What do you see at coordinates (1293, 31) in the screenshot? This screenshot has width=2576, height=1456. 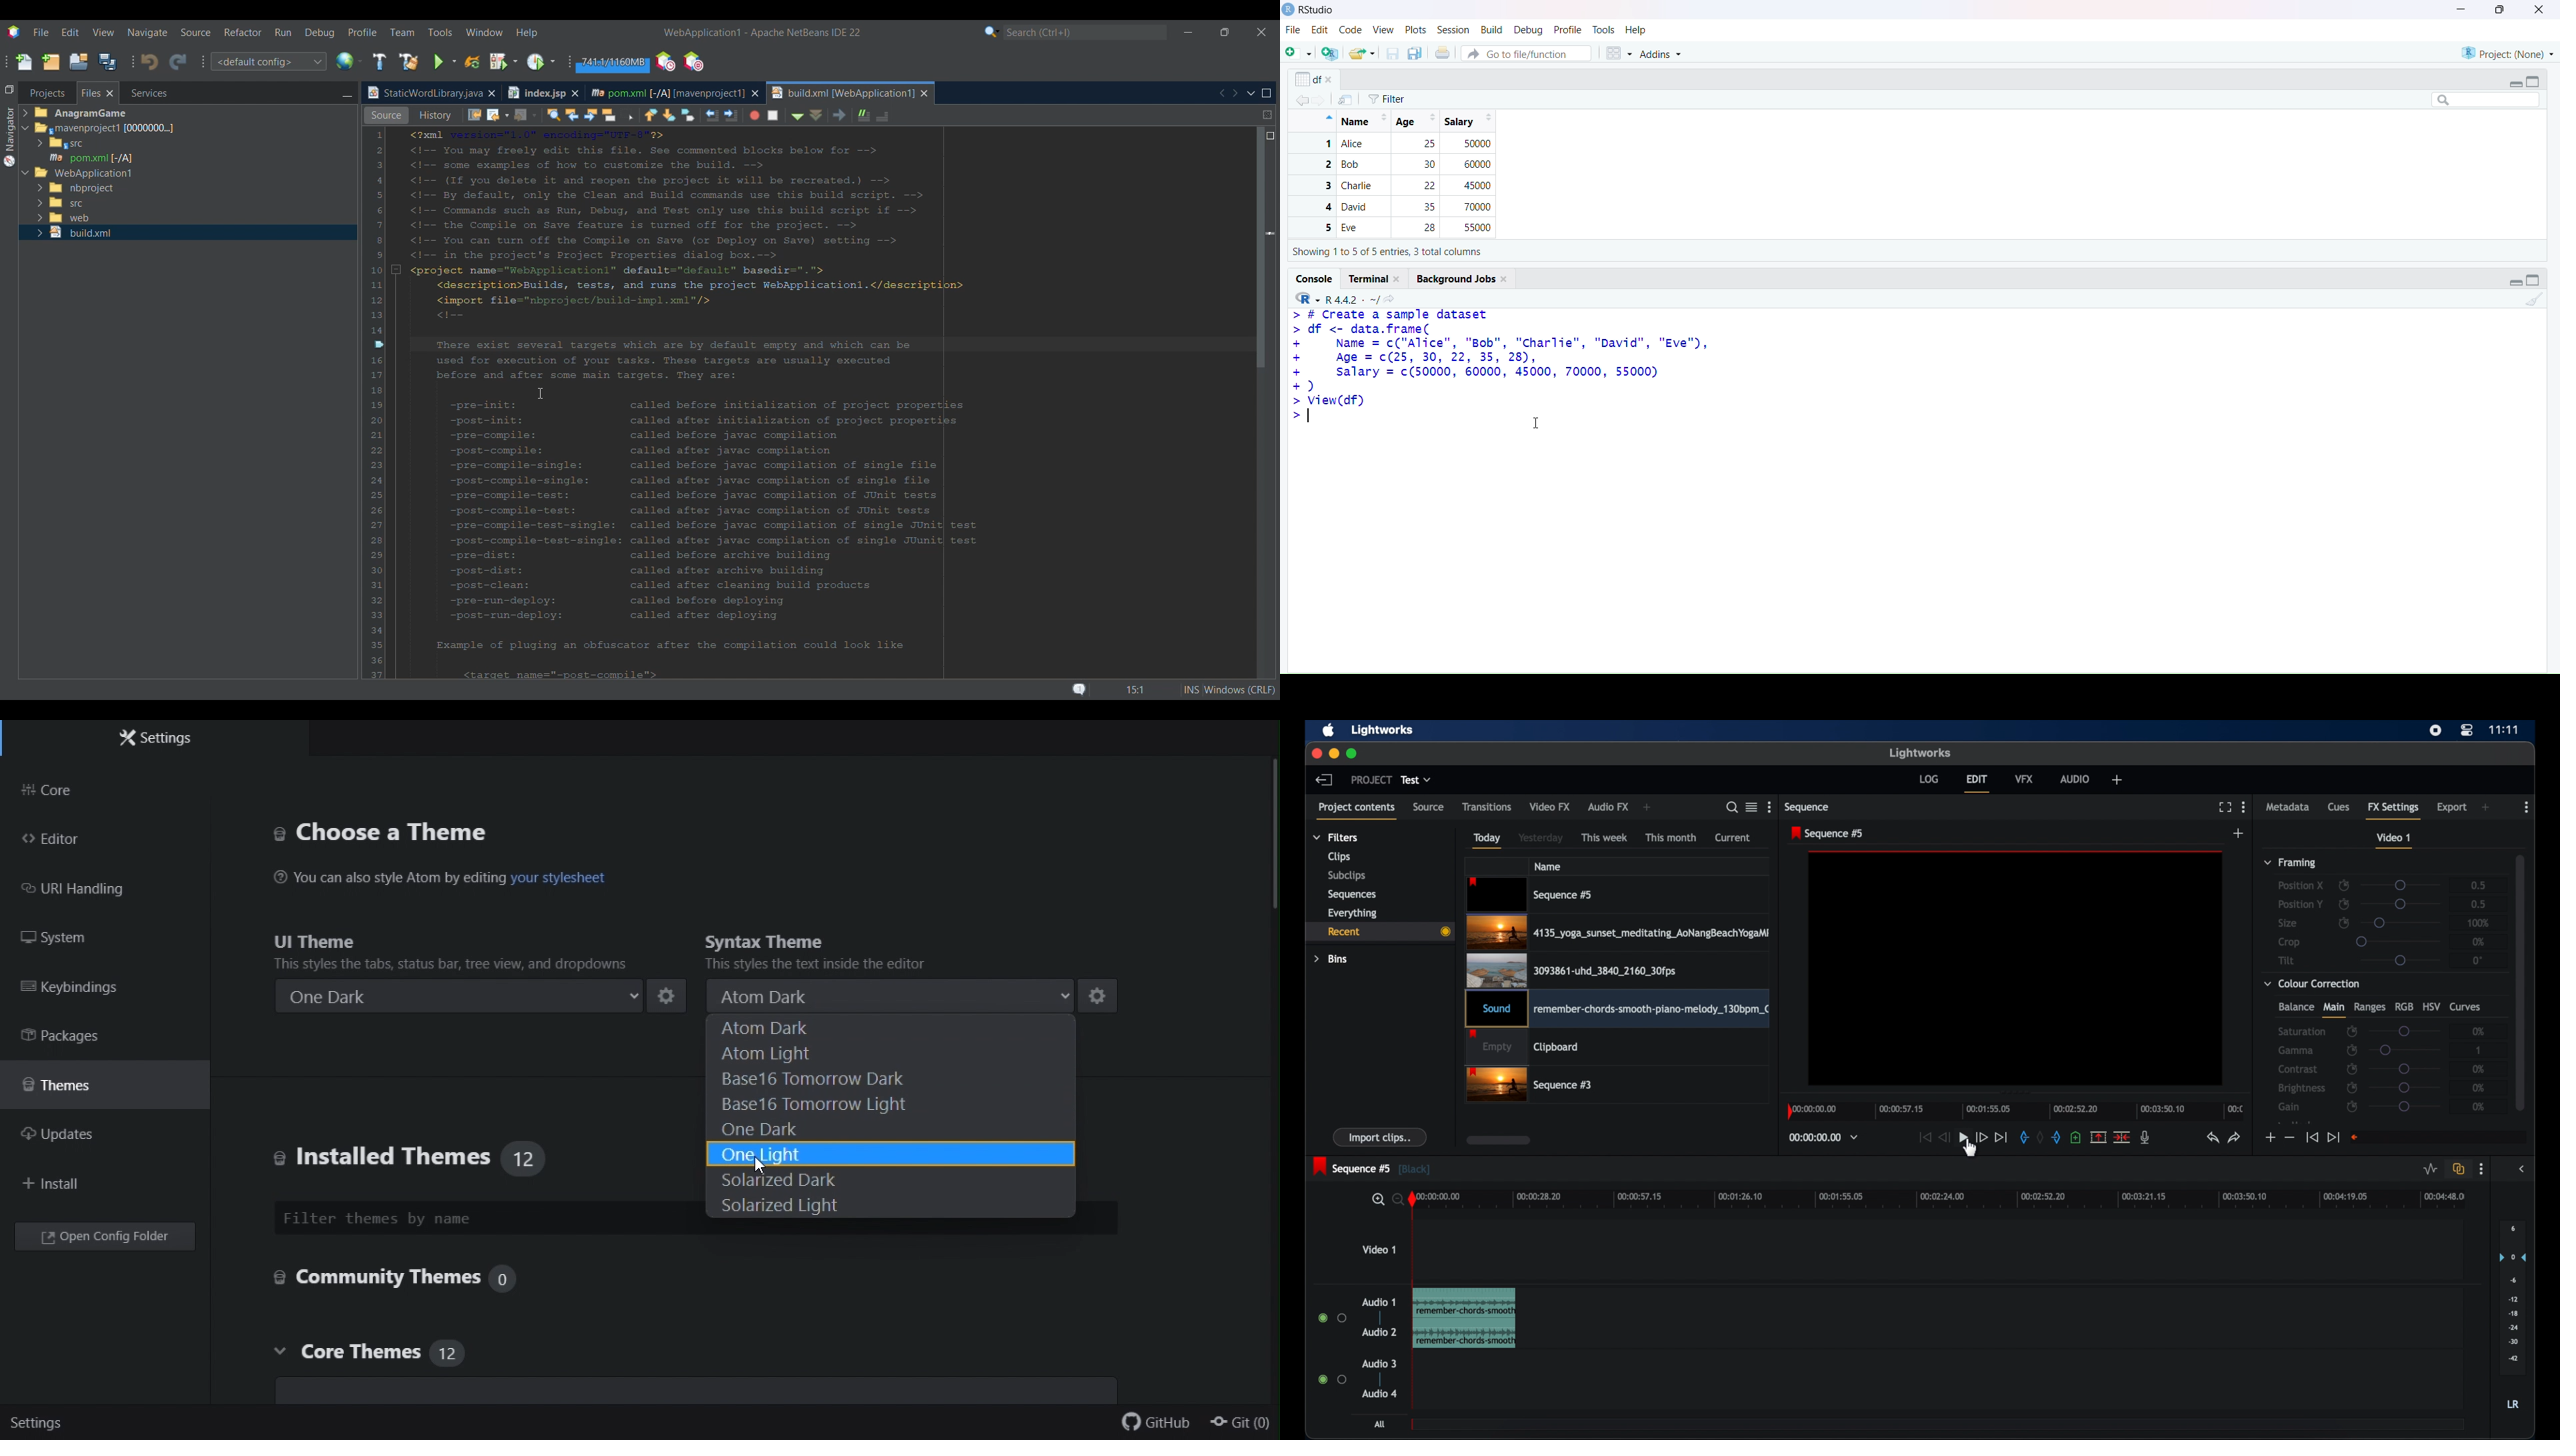 I see `file` at bounding box center [1293, 31].